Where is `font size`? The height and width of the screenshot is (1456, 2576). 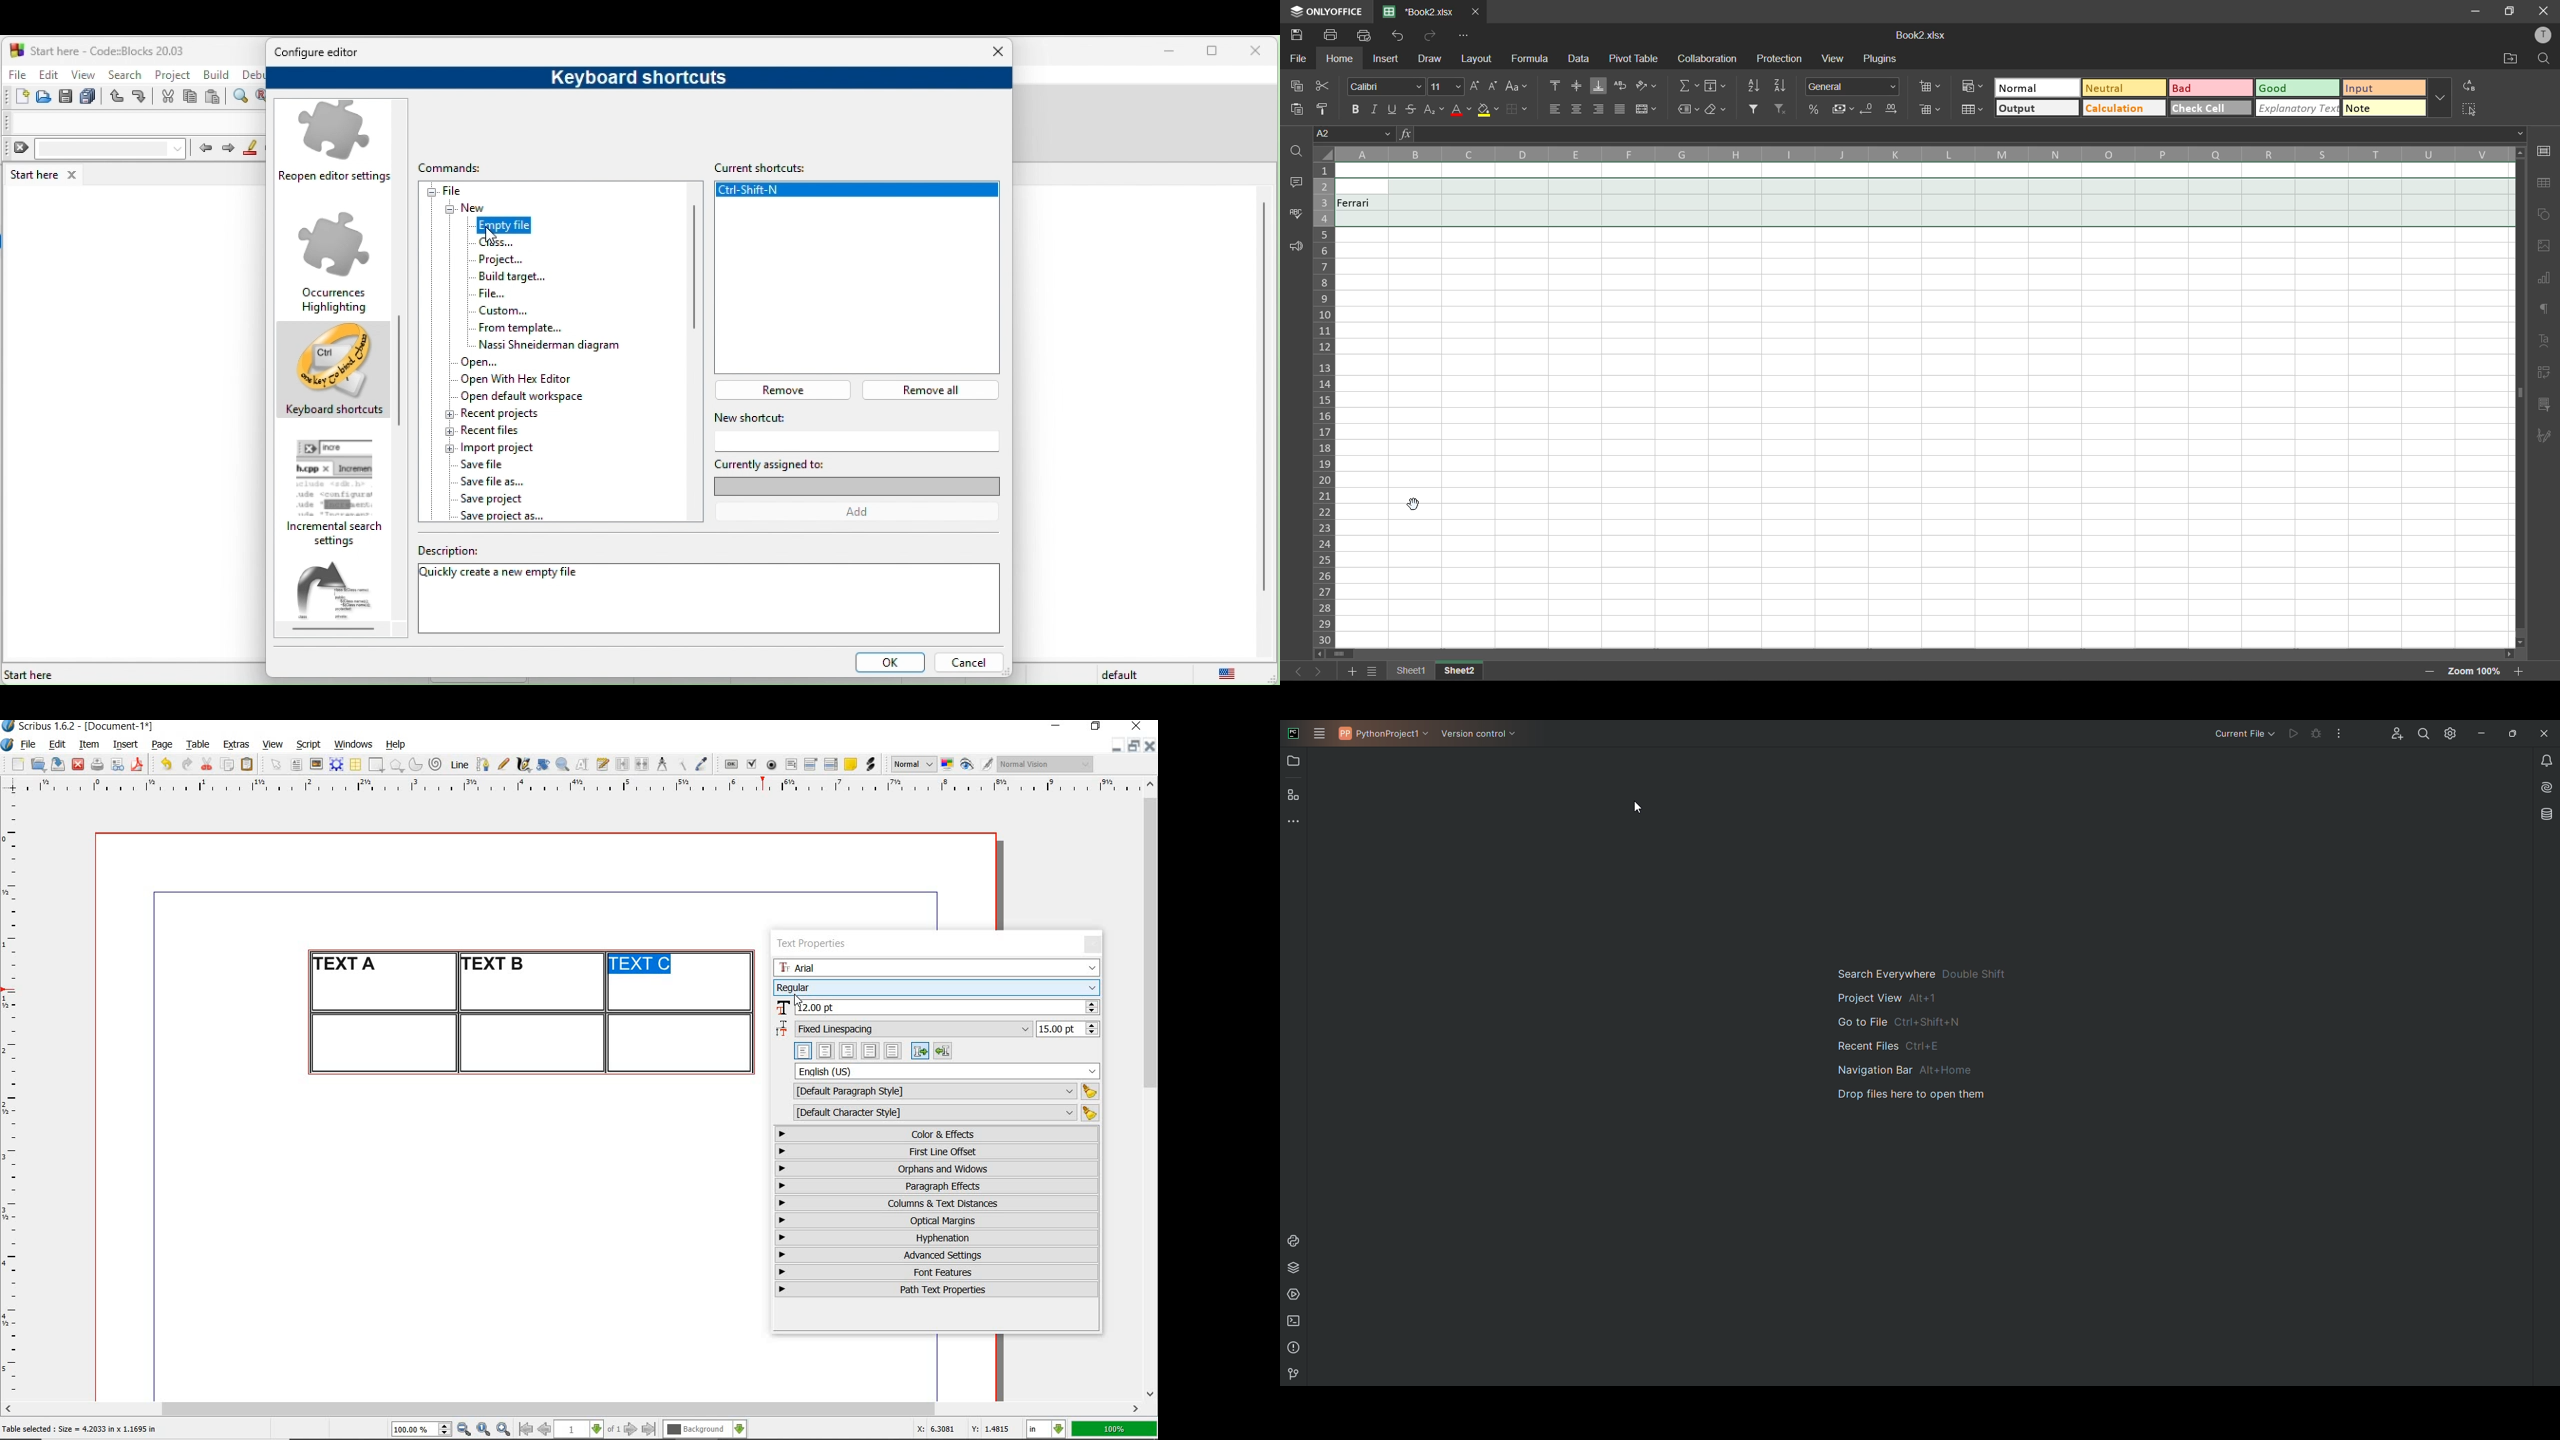
font size is located at coordinates (937, 1008).